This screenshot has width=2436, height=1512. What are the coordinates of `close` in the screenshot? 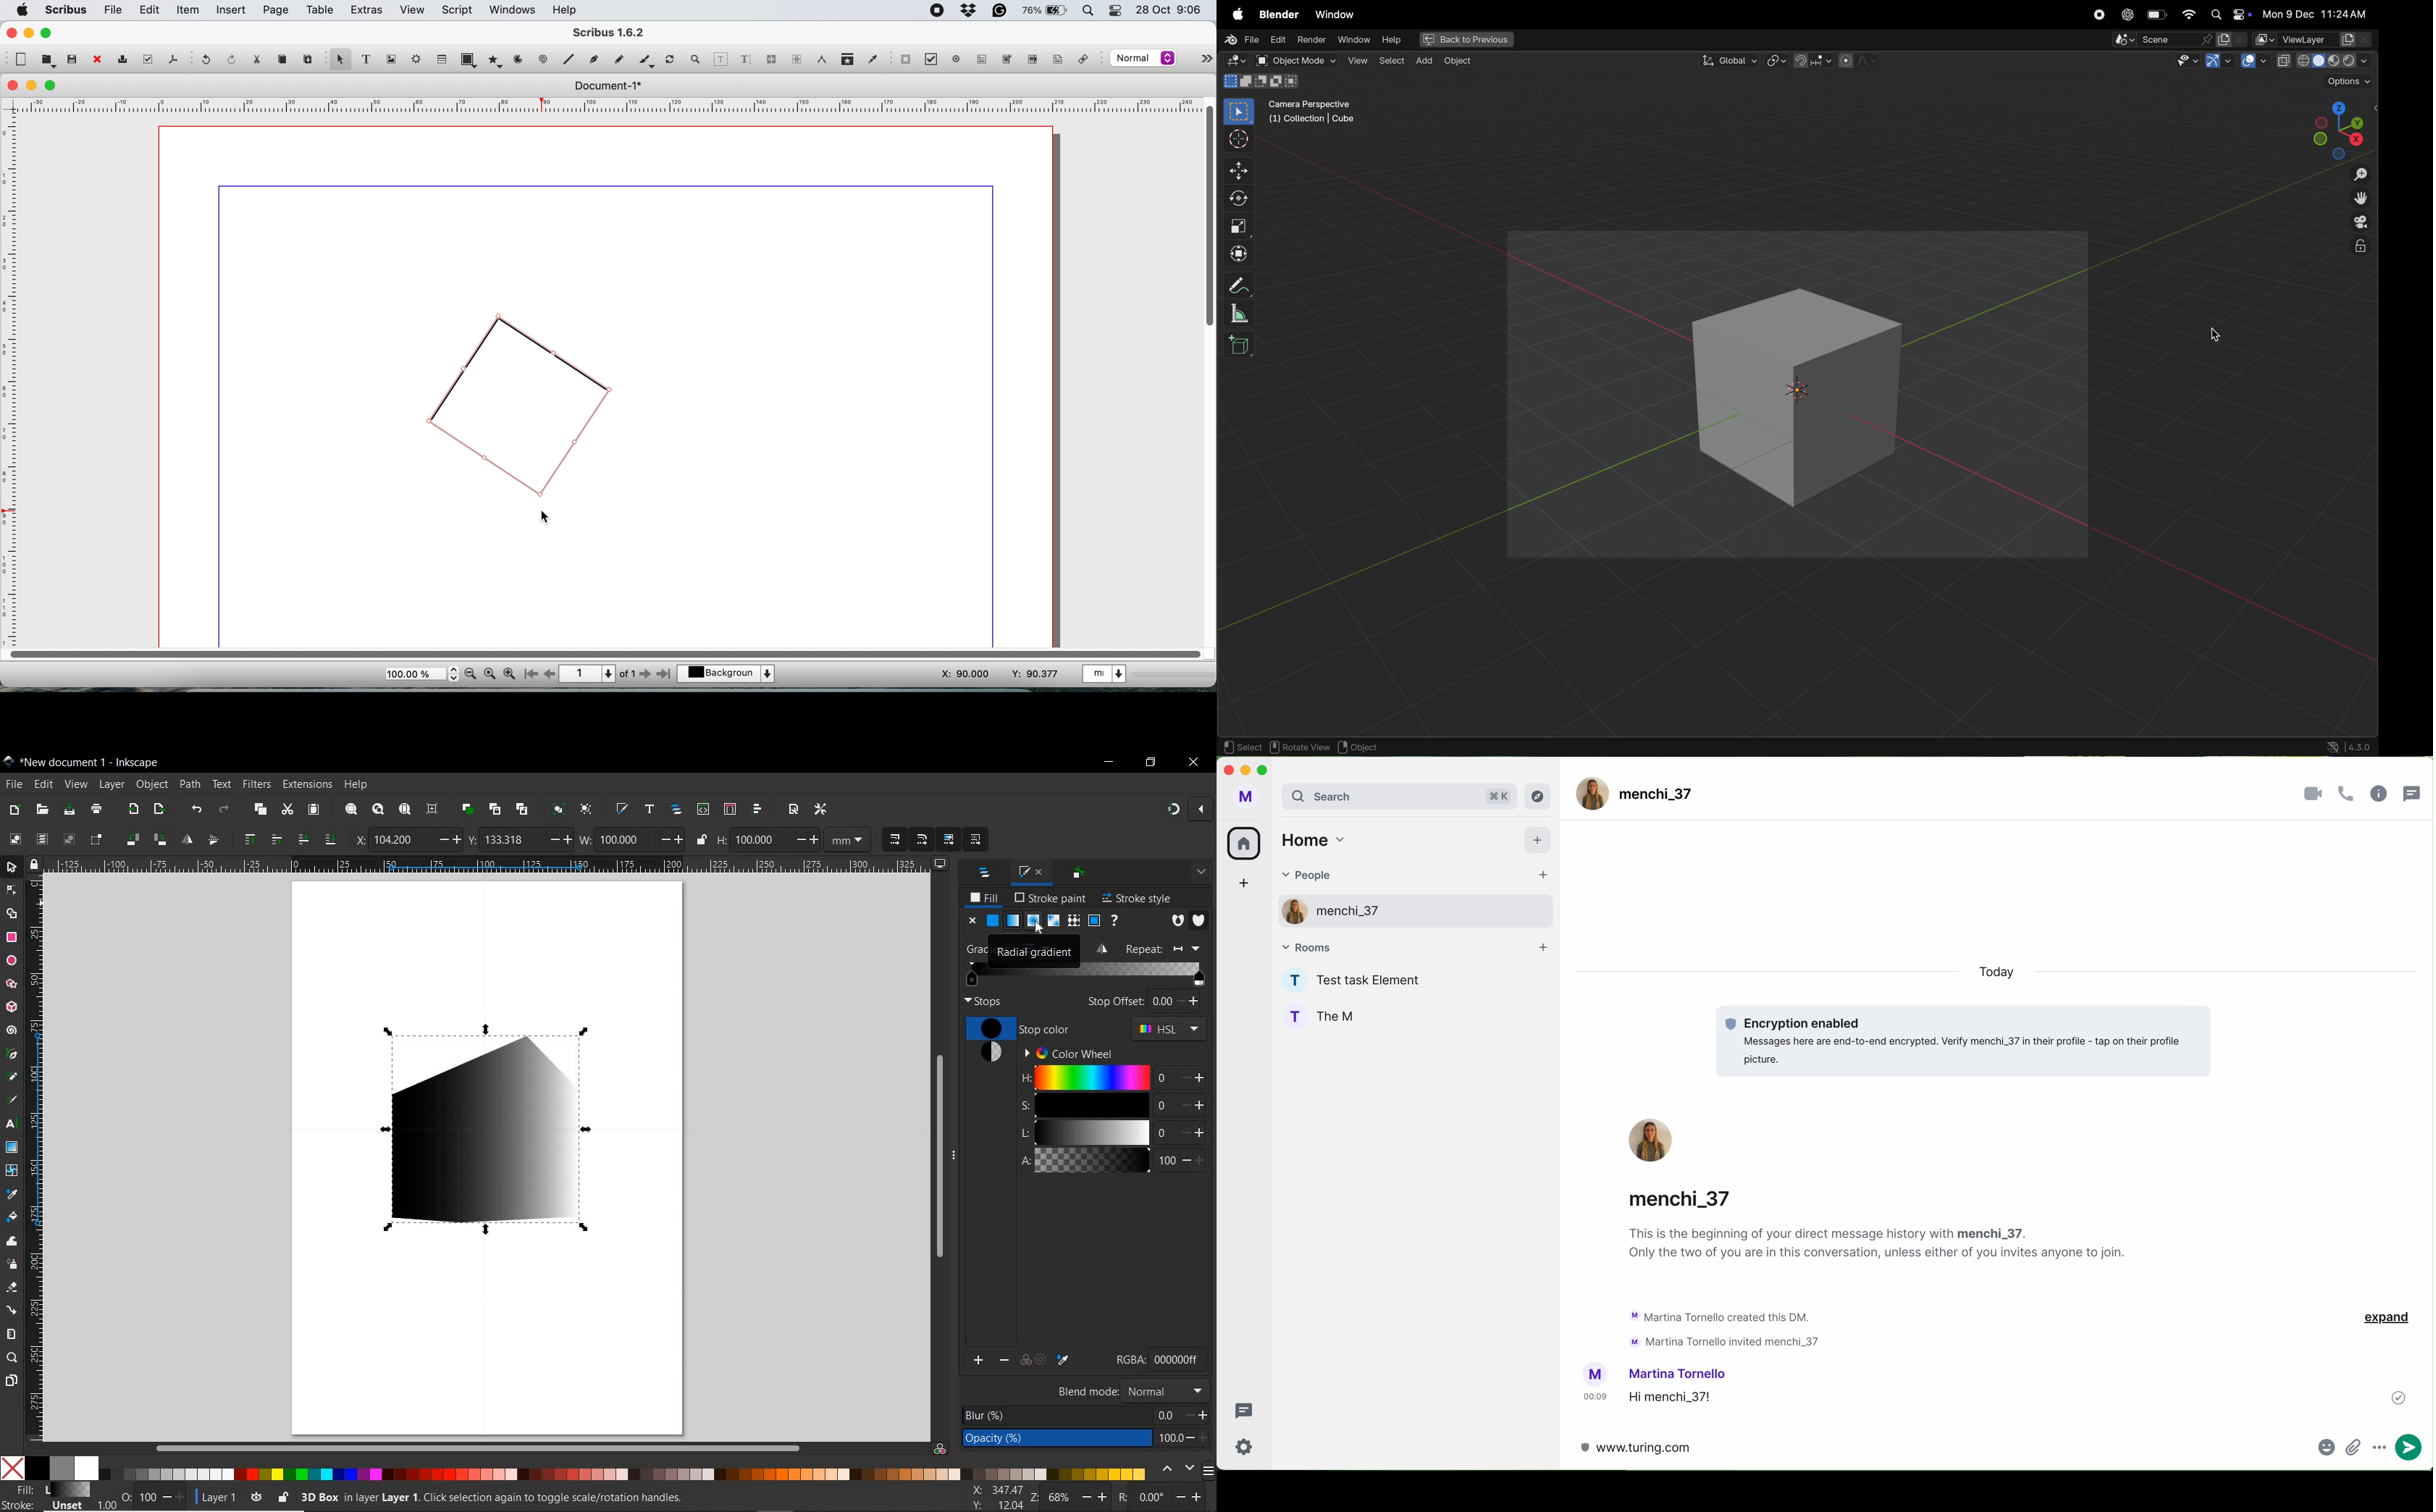 It's located at (97, 60).